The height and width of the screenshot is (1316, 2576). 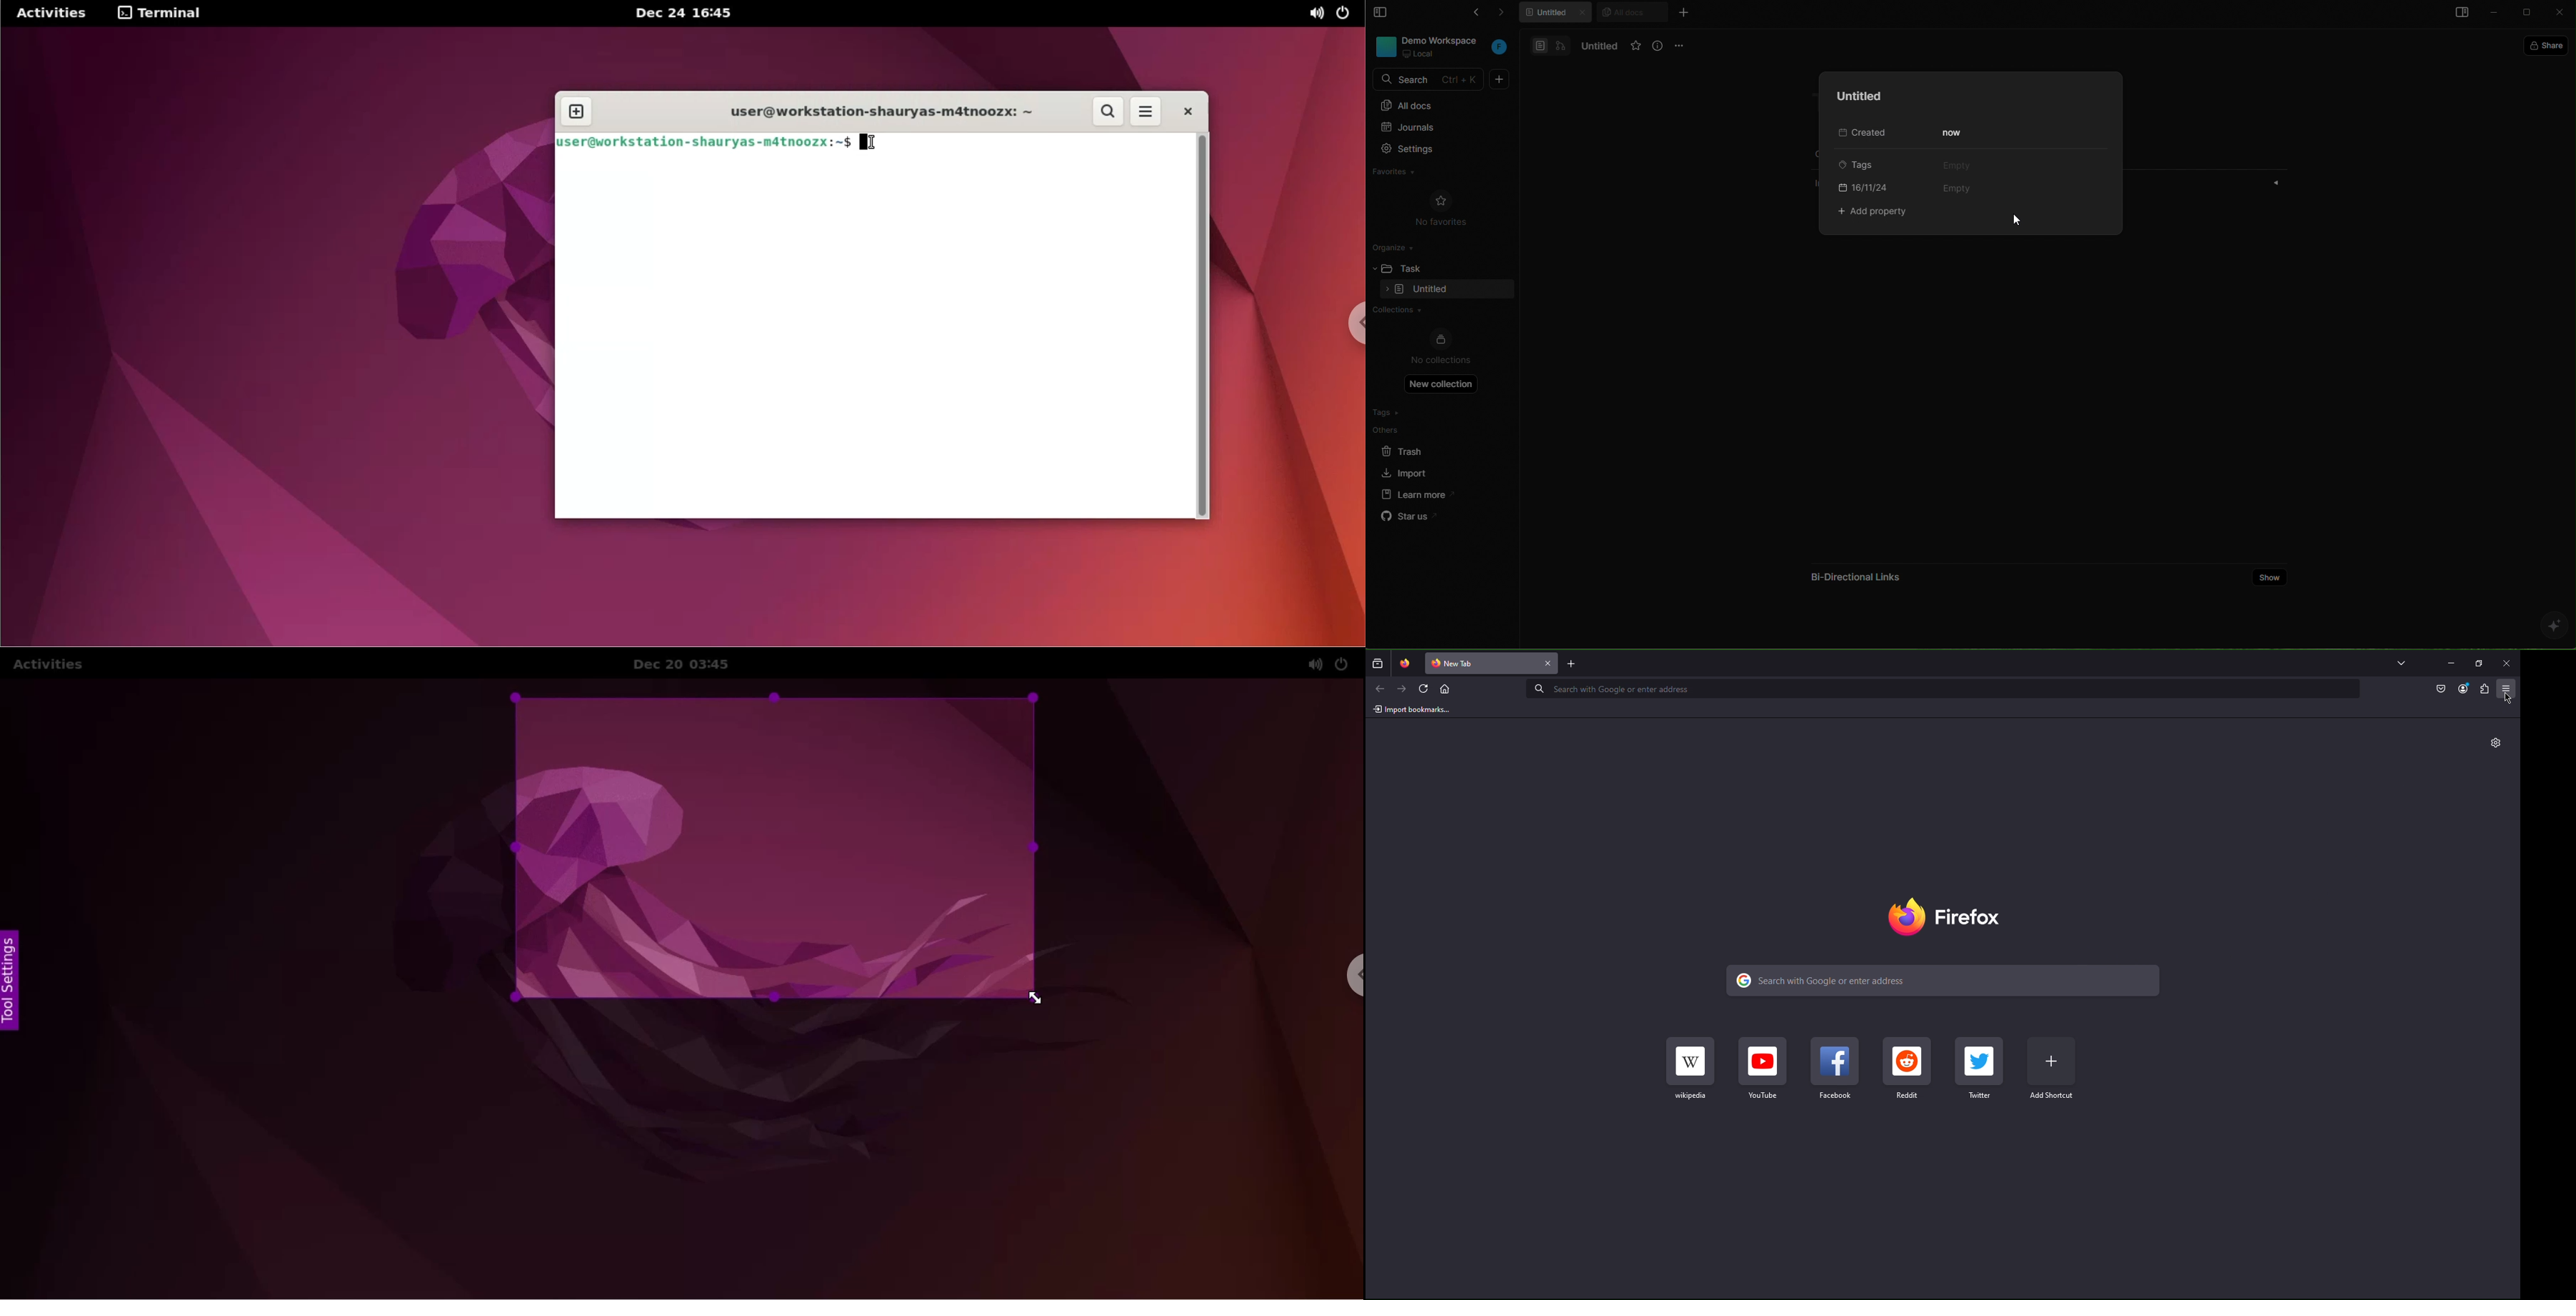 I want to click on cursor, so click(x=2509, y=698).